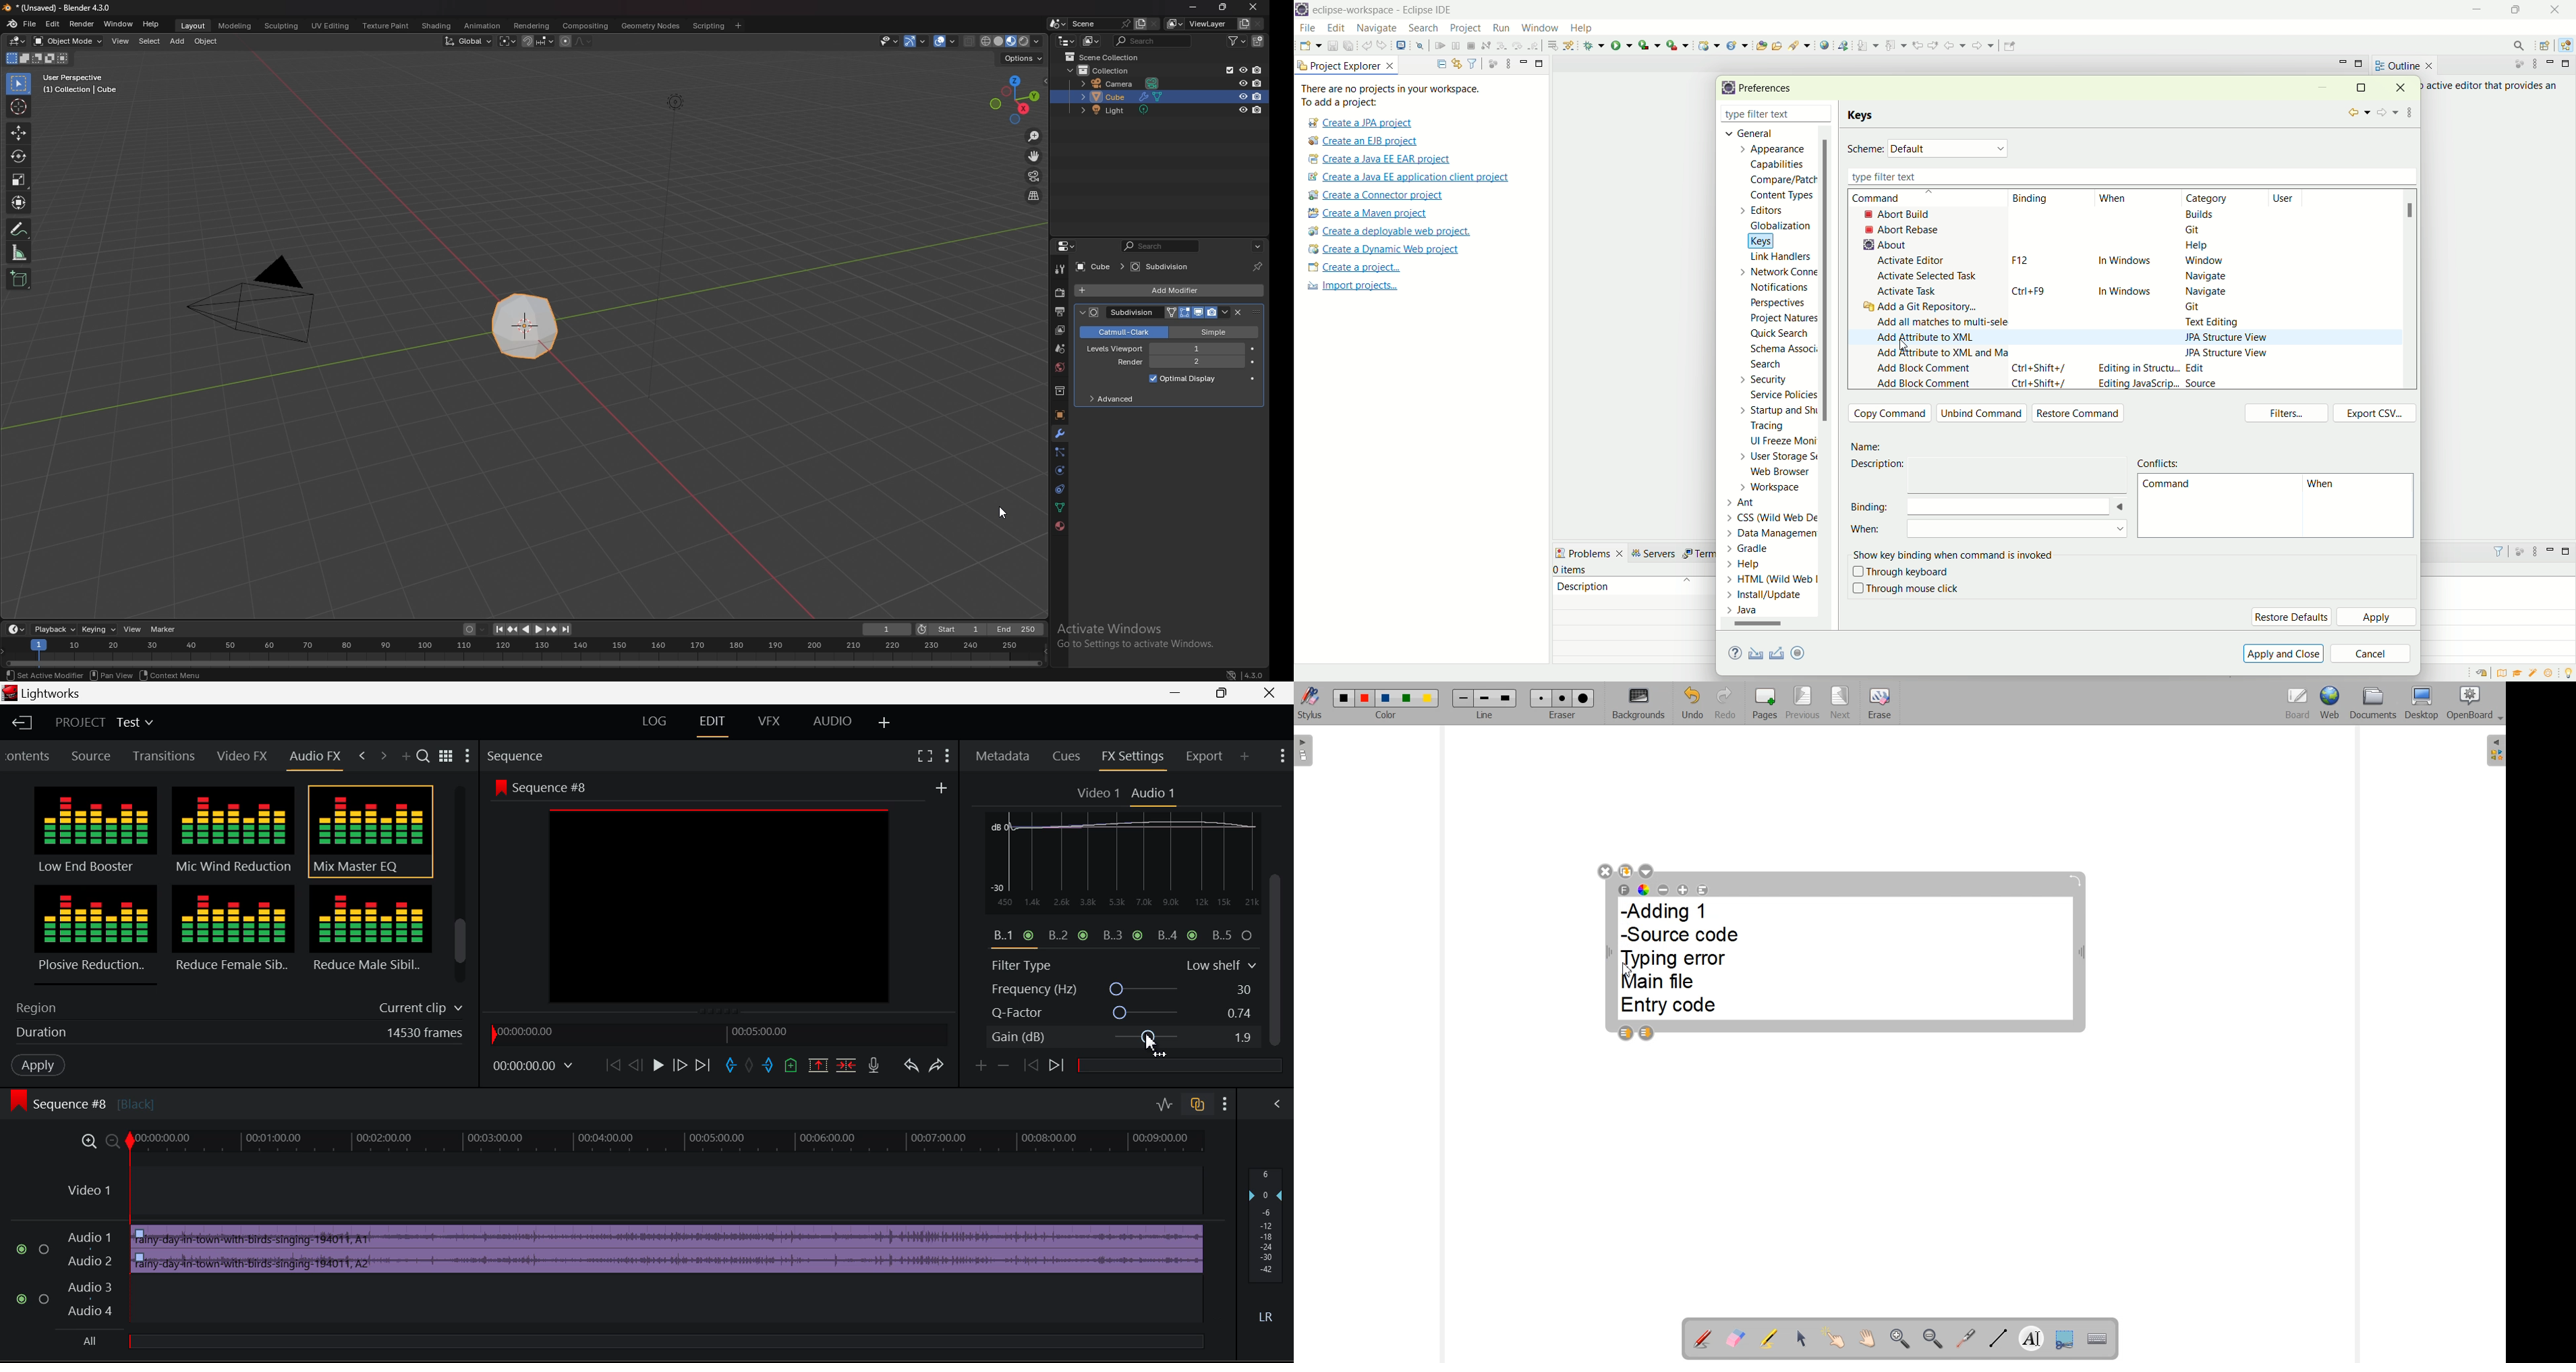  I want to click on camera view, so click(1034, 177).